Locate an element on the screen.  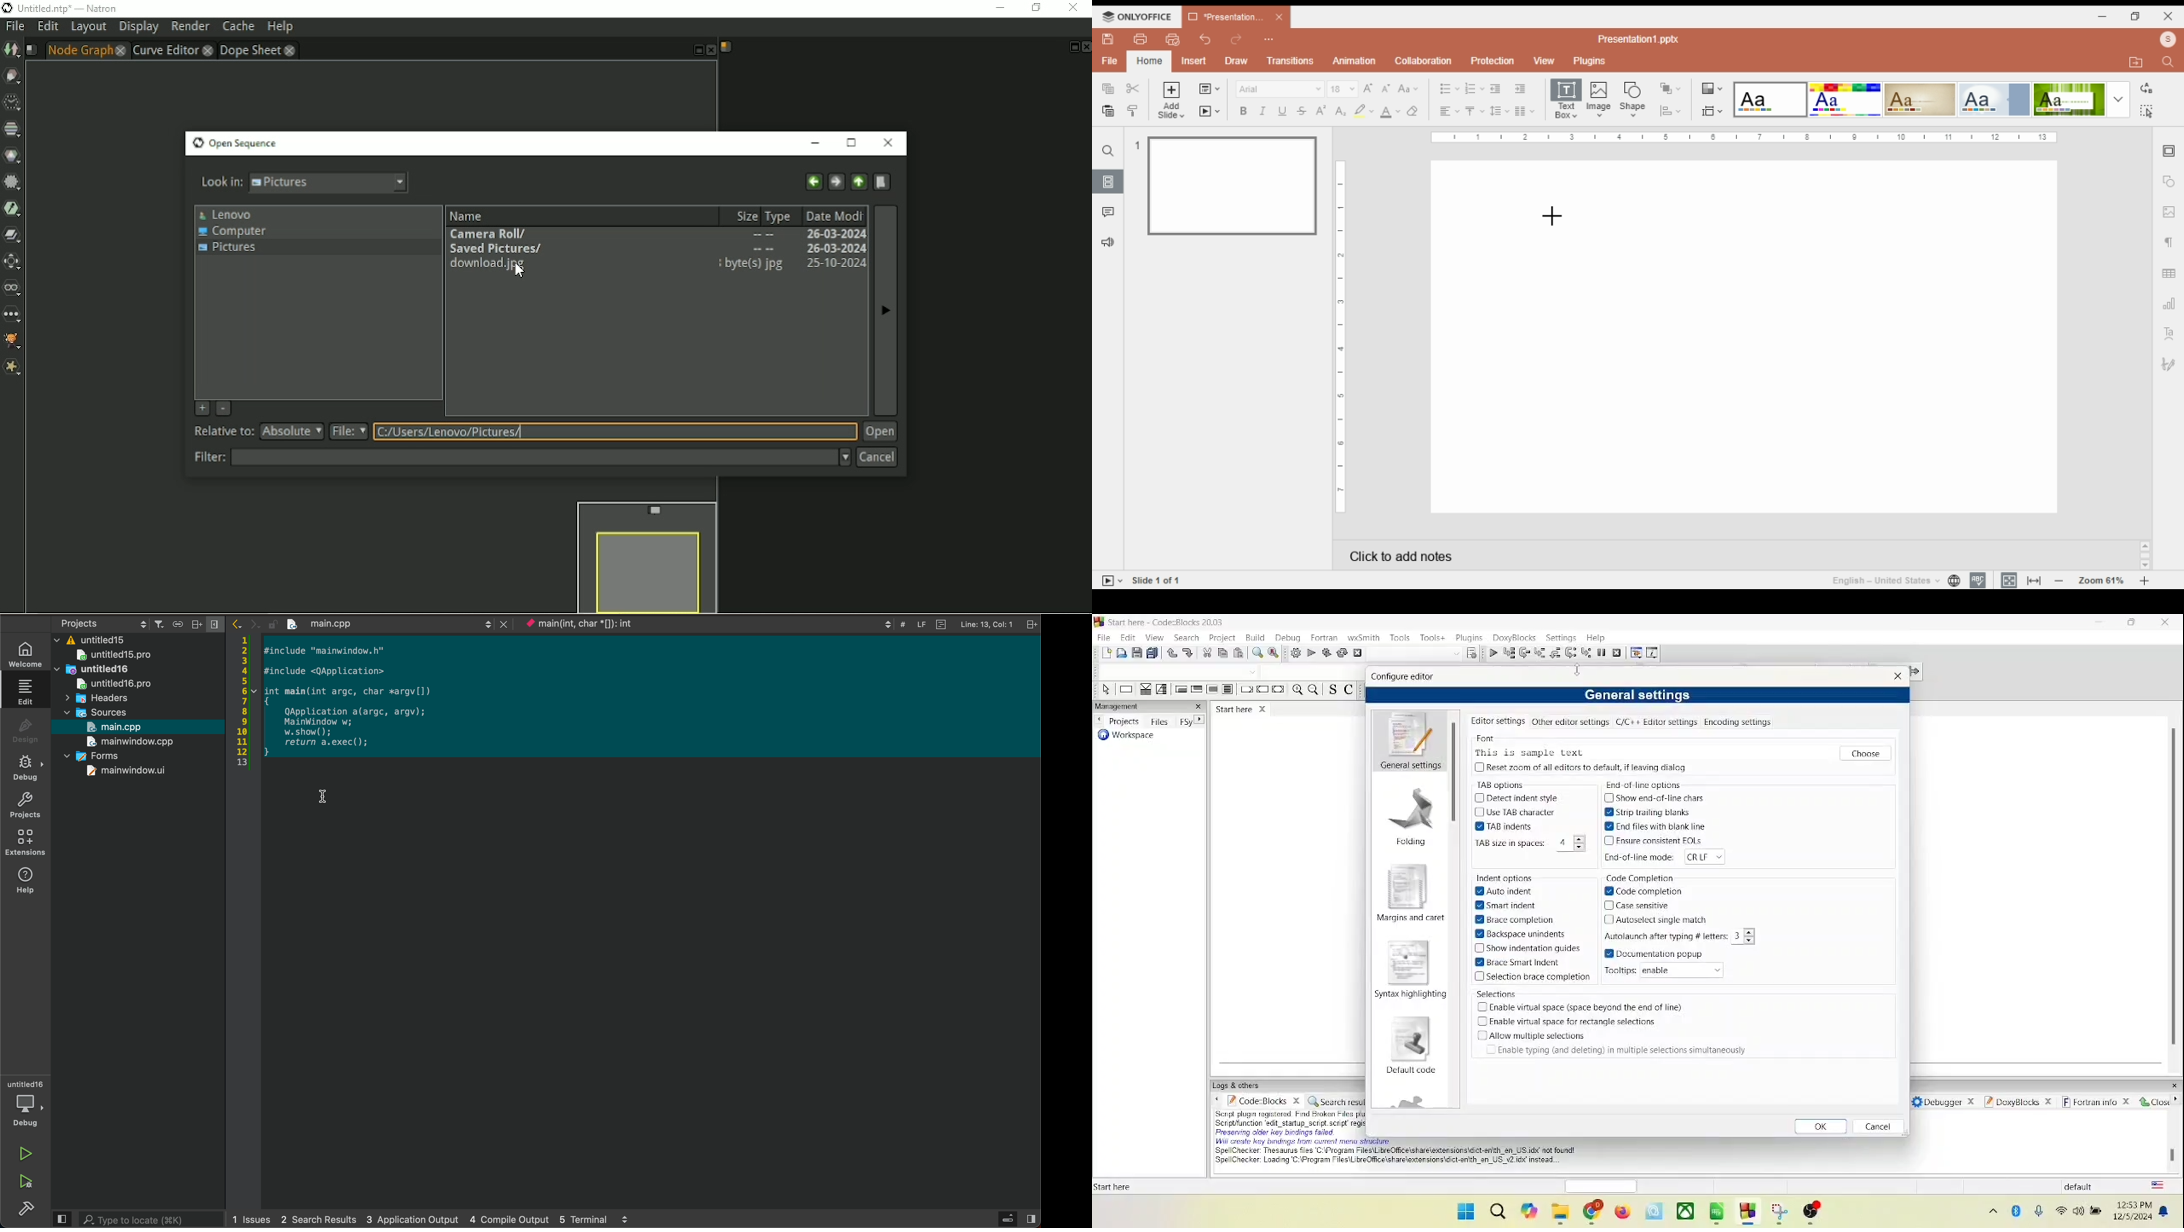
zoom in is located at coordinates (1298, 692).